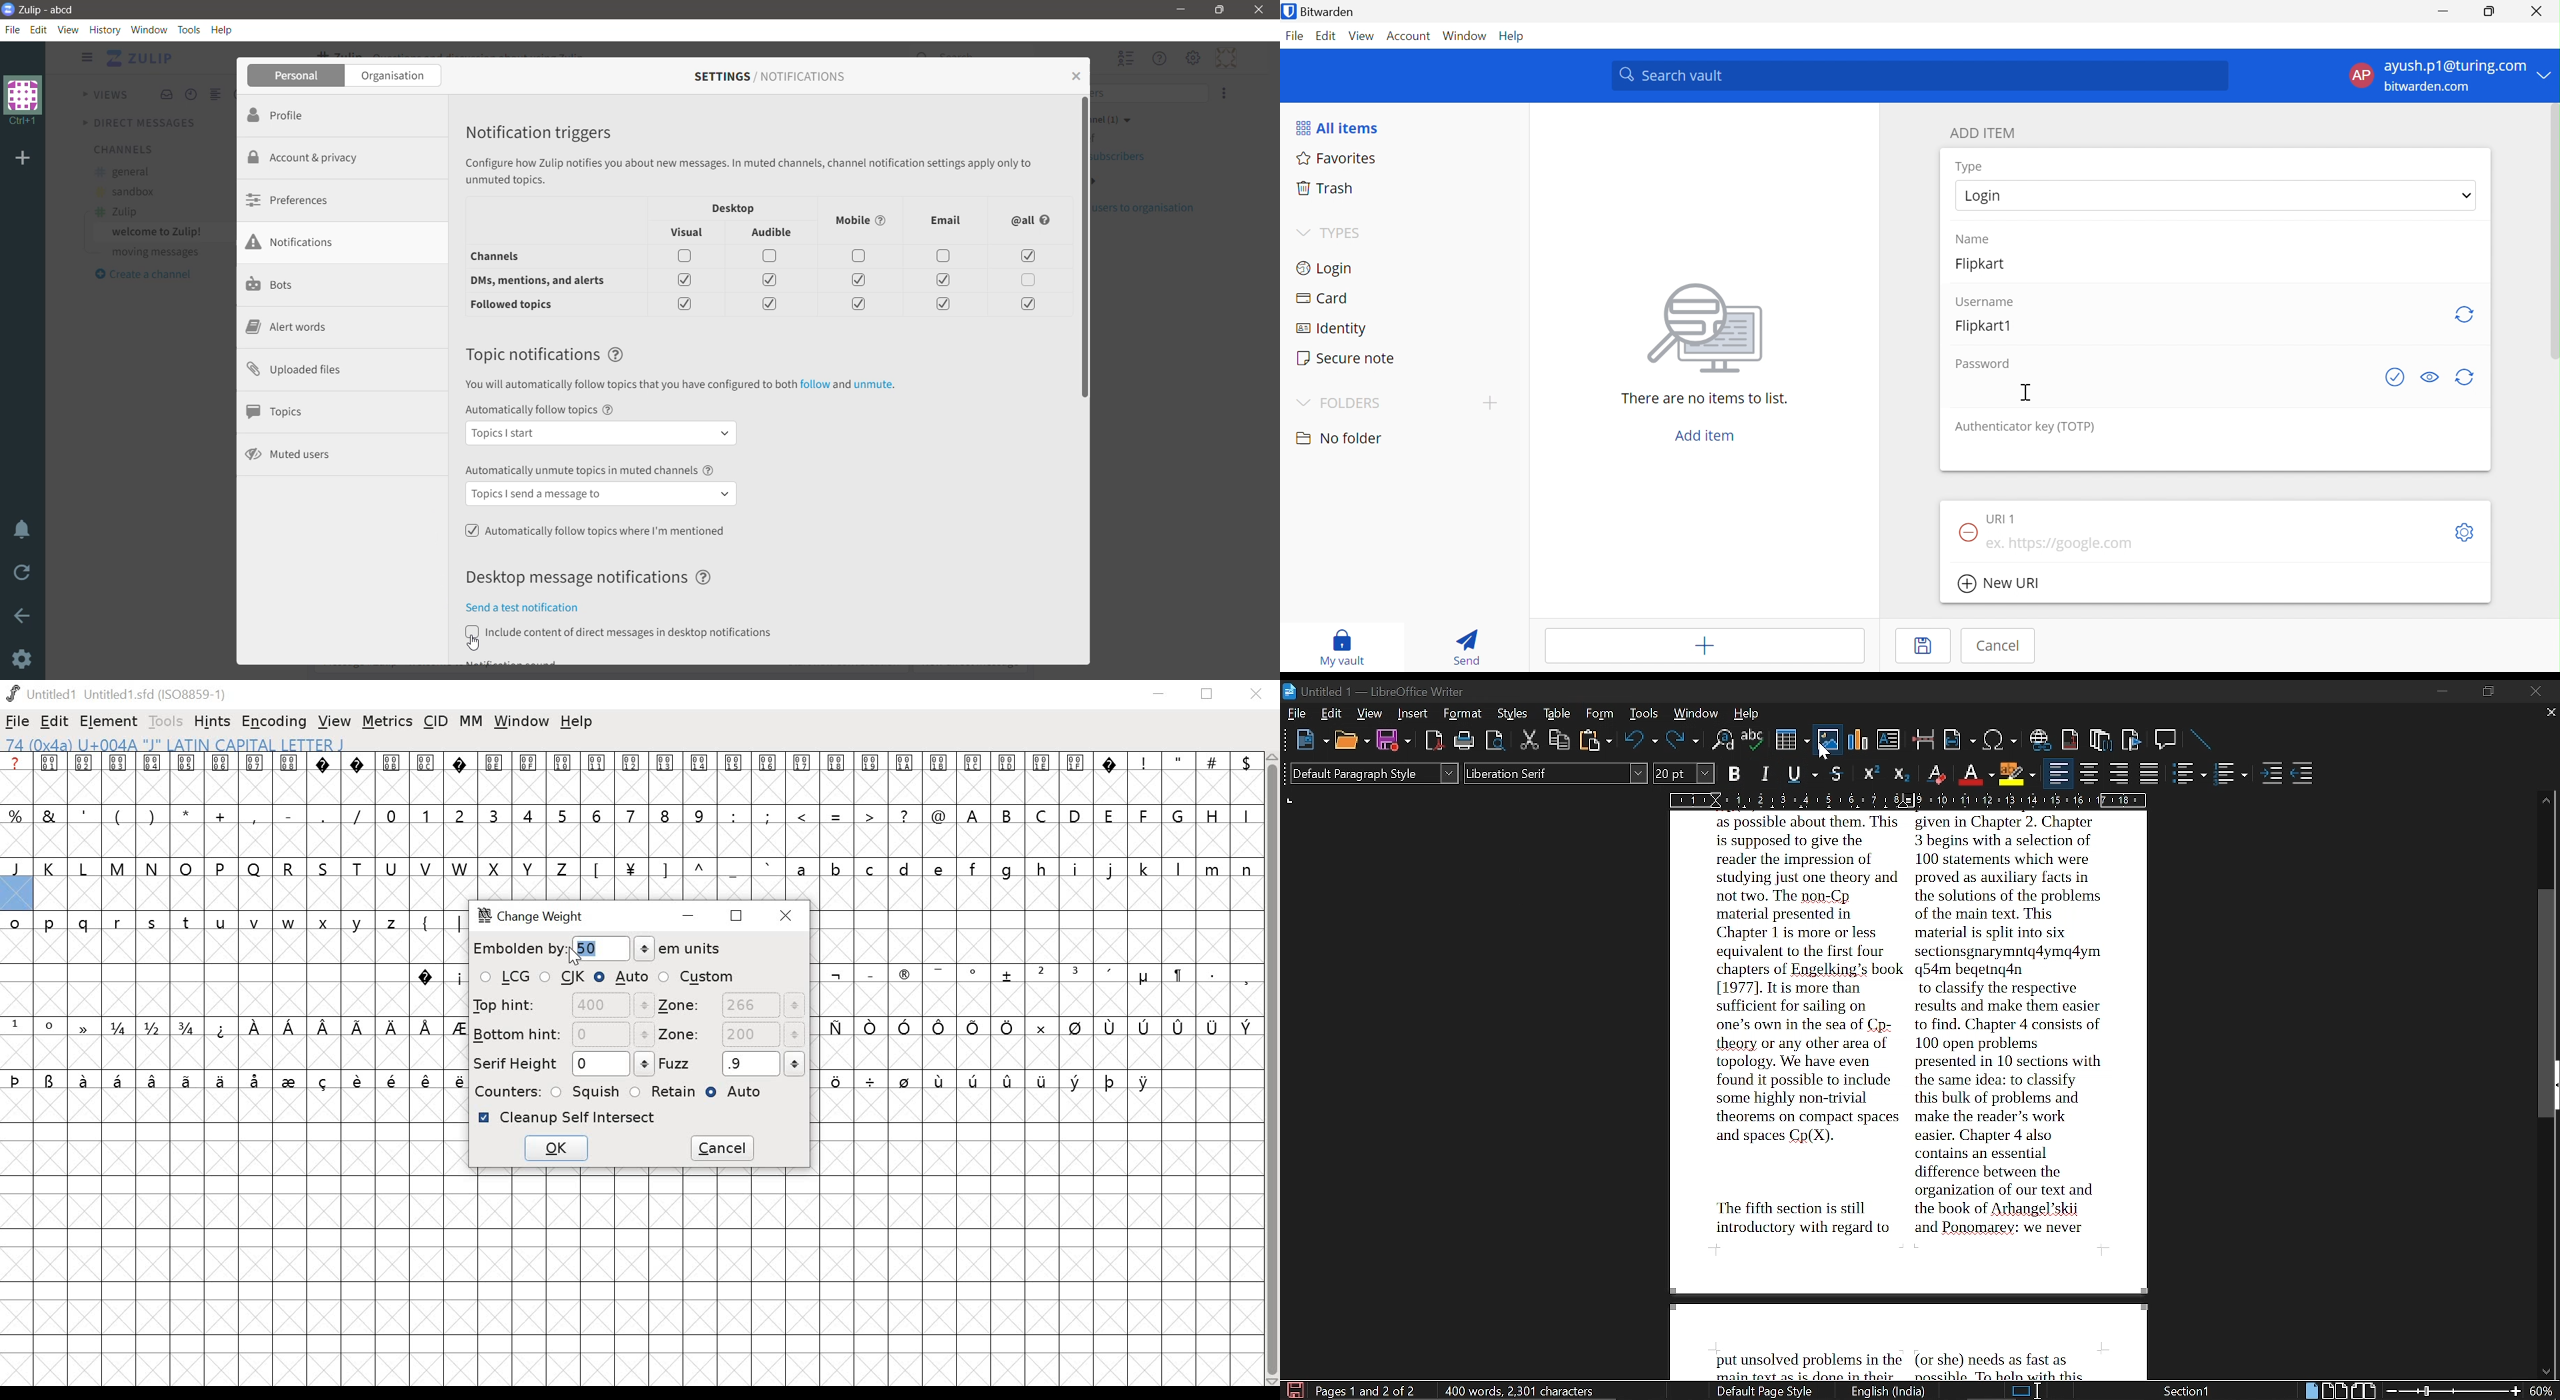  I want to click on Profile, so click(297, 115).